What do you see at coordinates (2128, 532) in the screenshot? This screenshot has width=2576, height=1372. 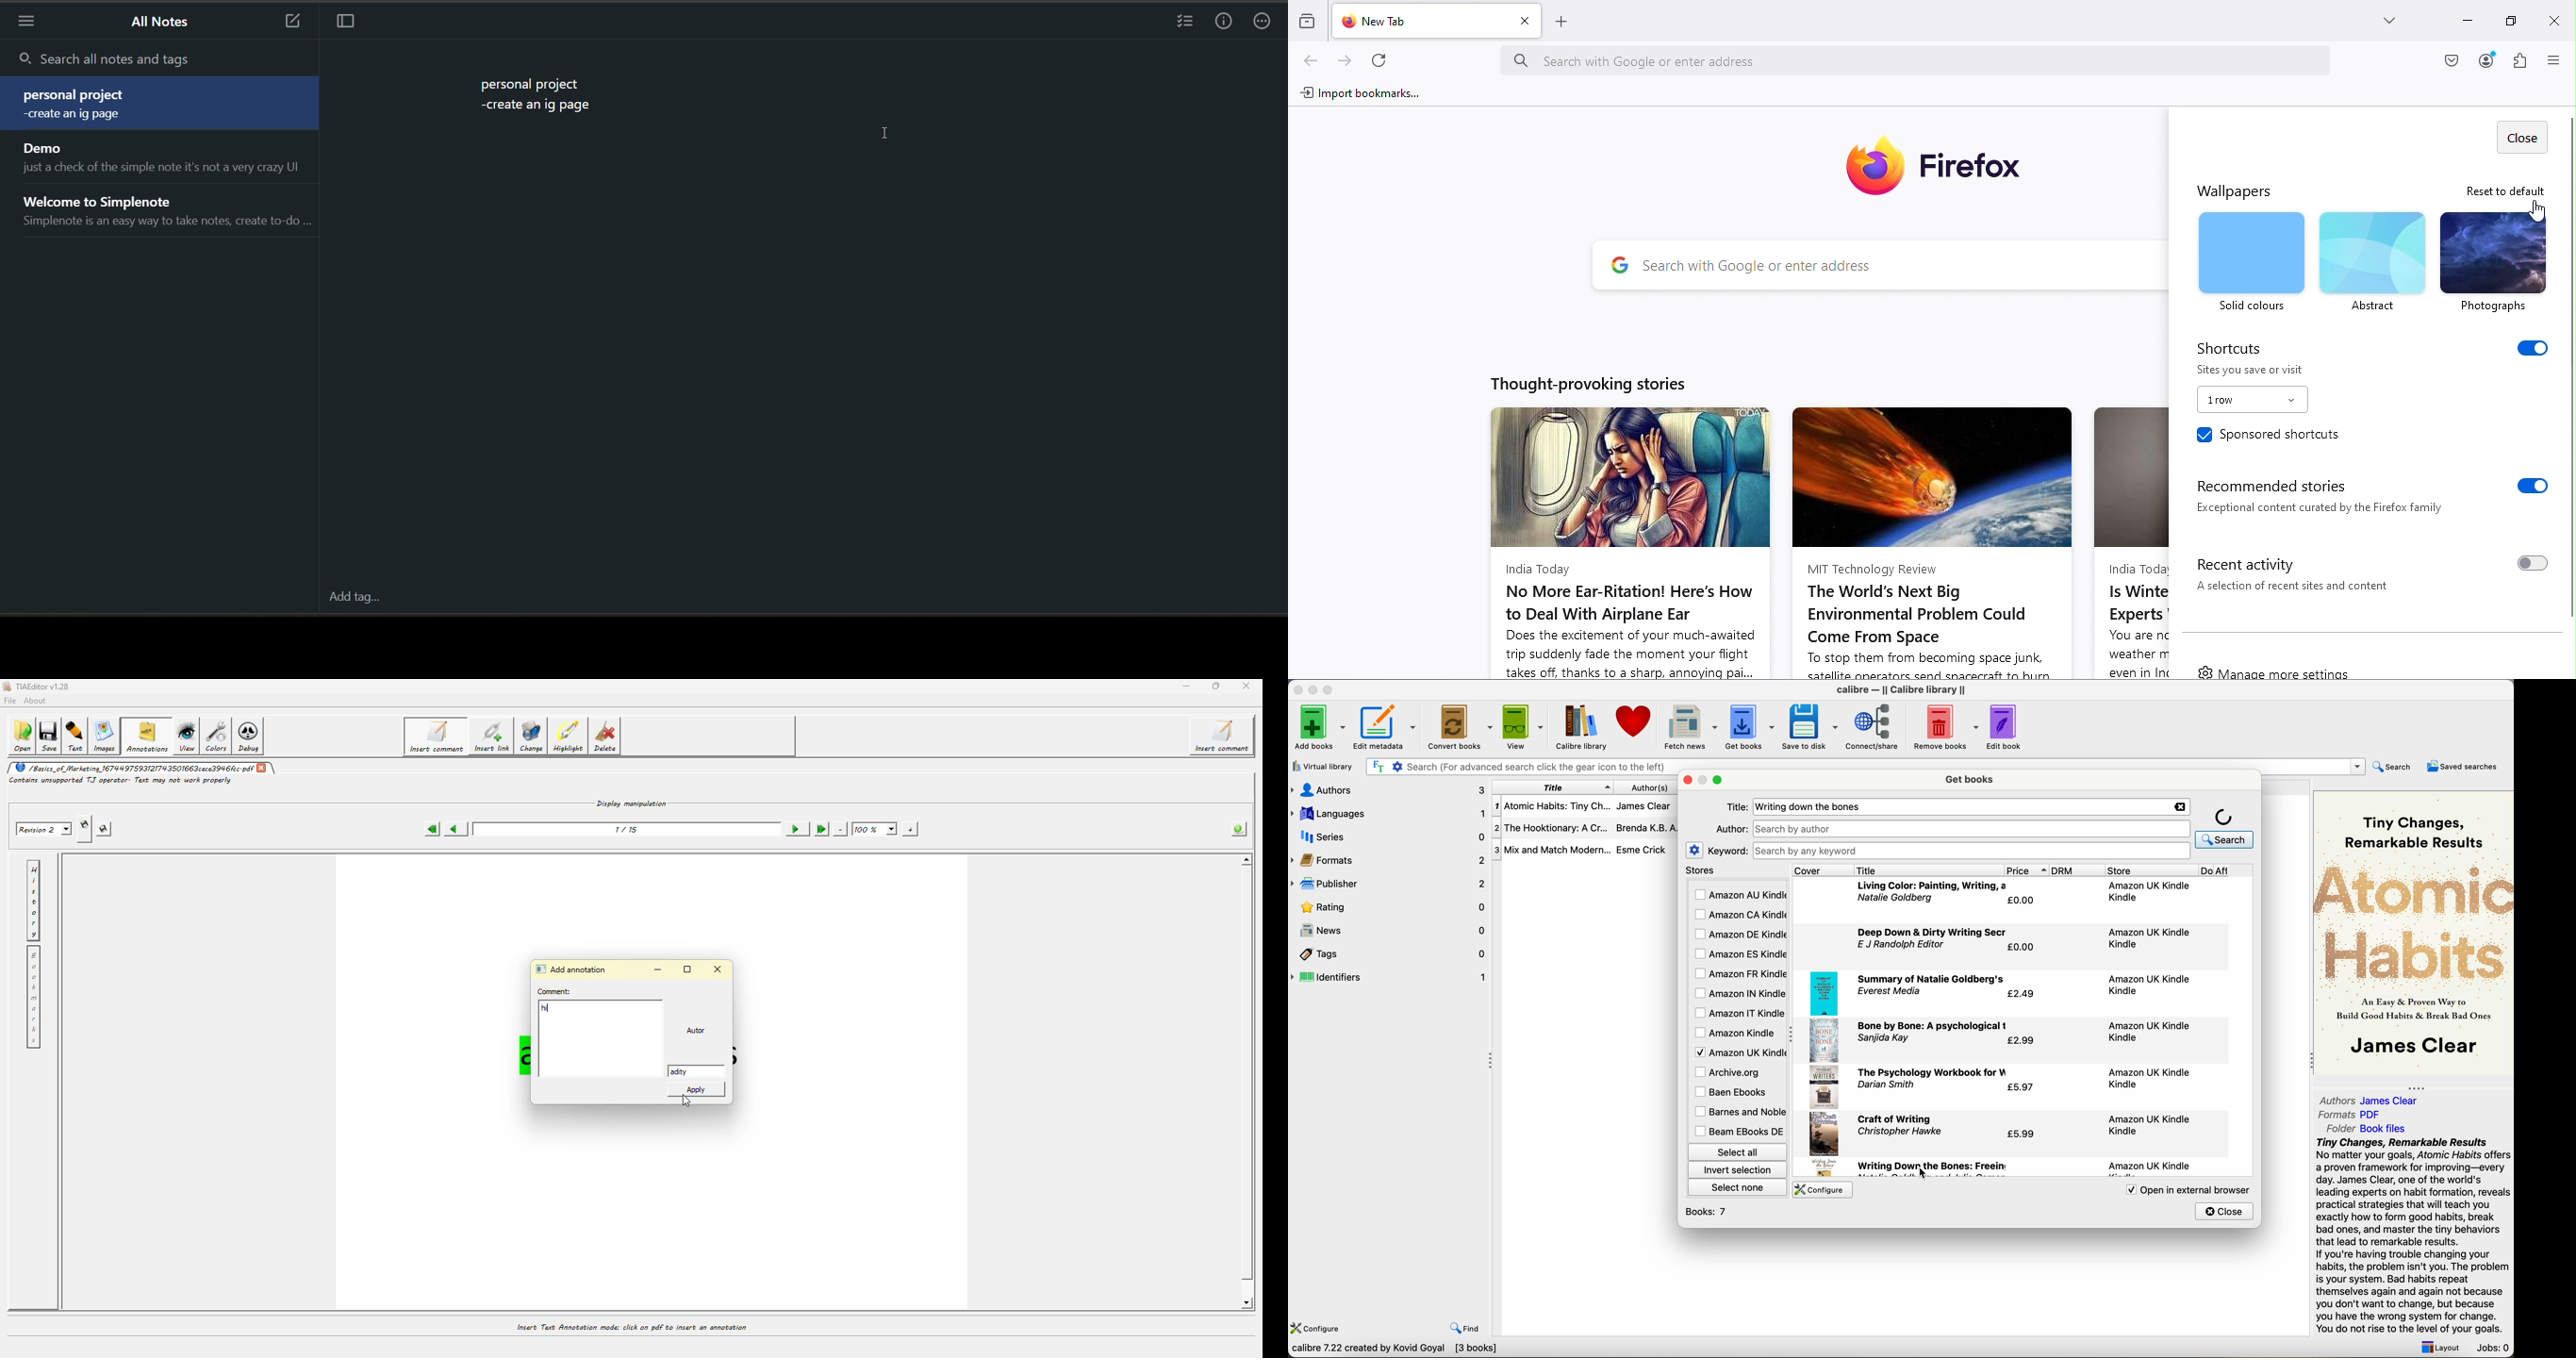 I see `New articles` at bounding box center [2128, 532].